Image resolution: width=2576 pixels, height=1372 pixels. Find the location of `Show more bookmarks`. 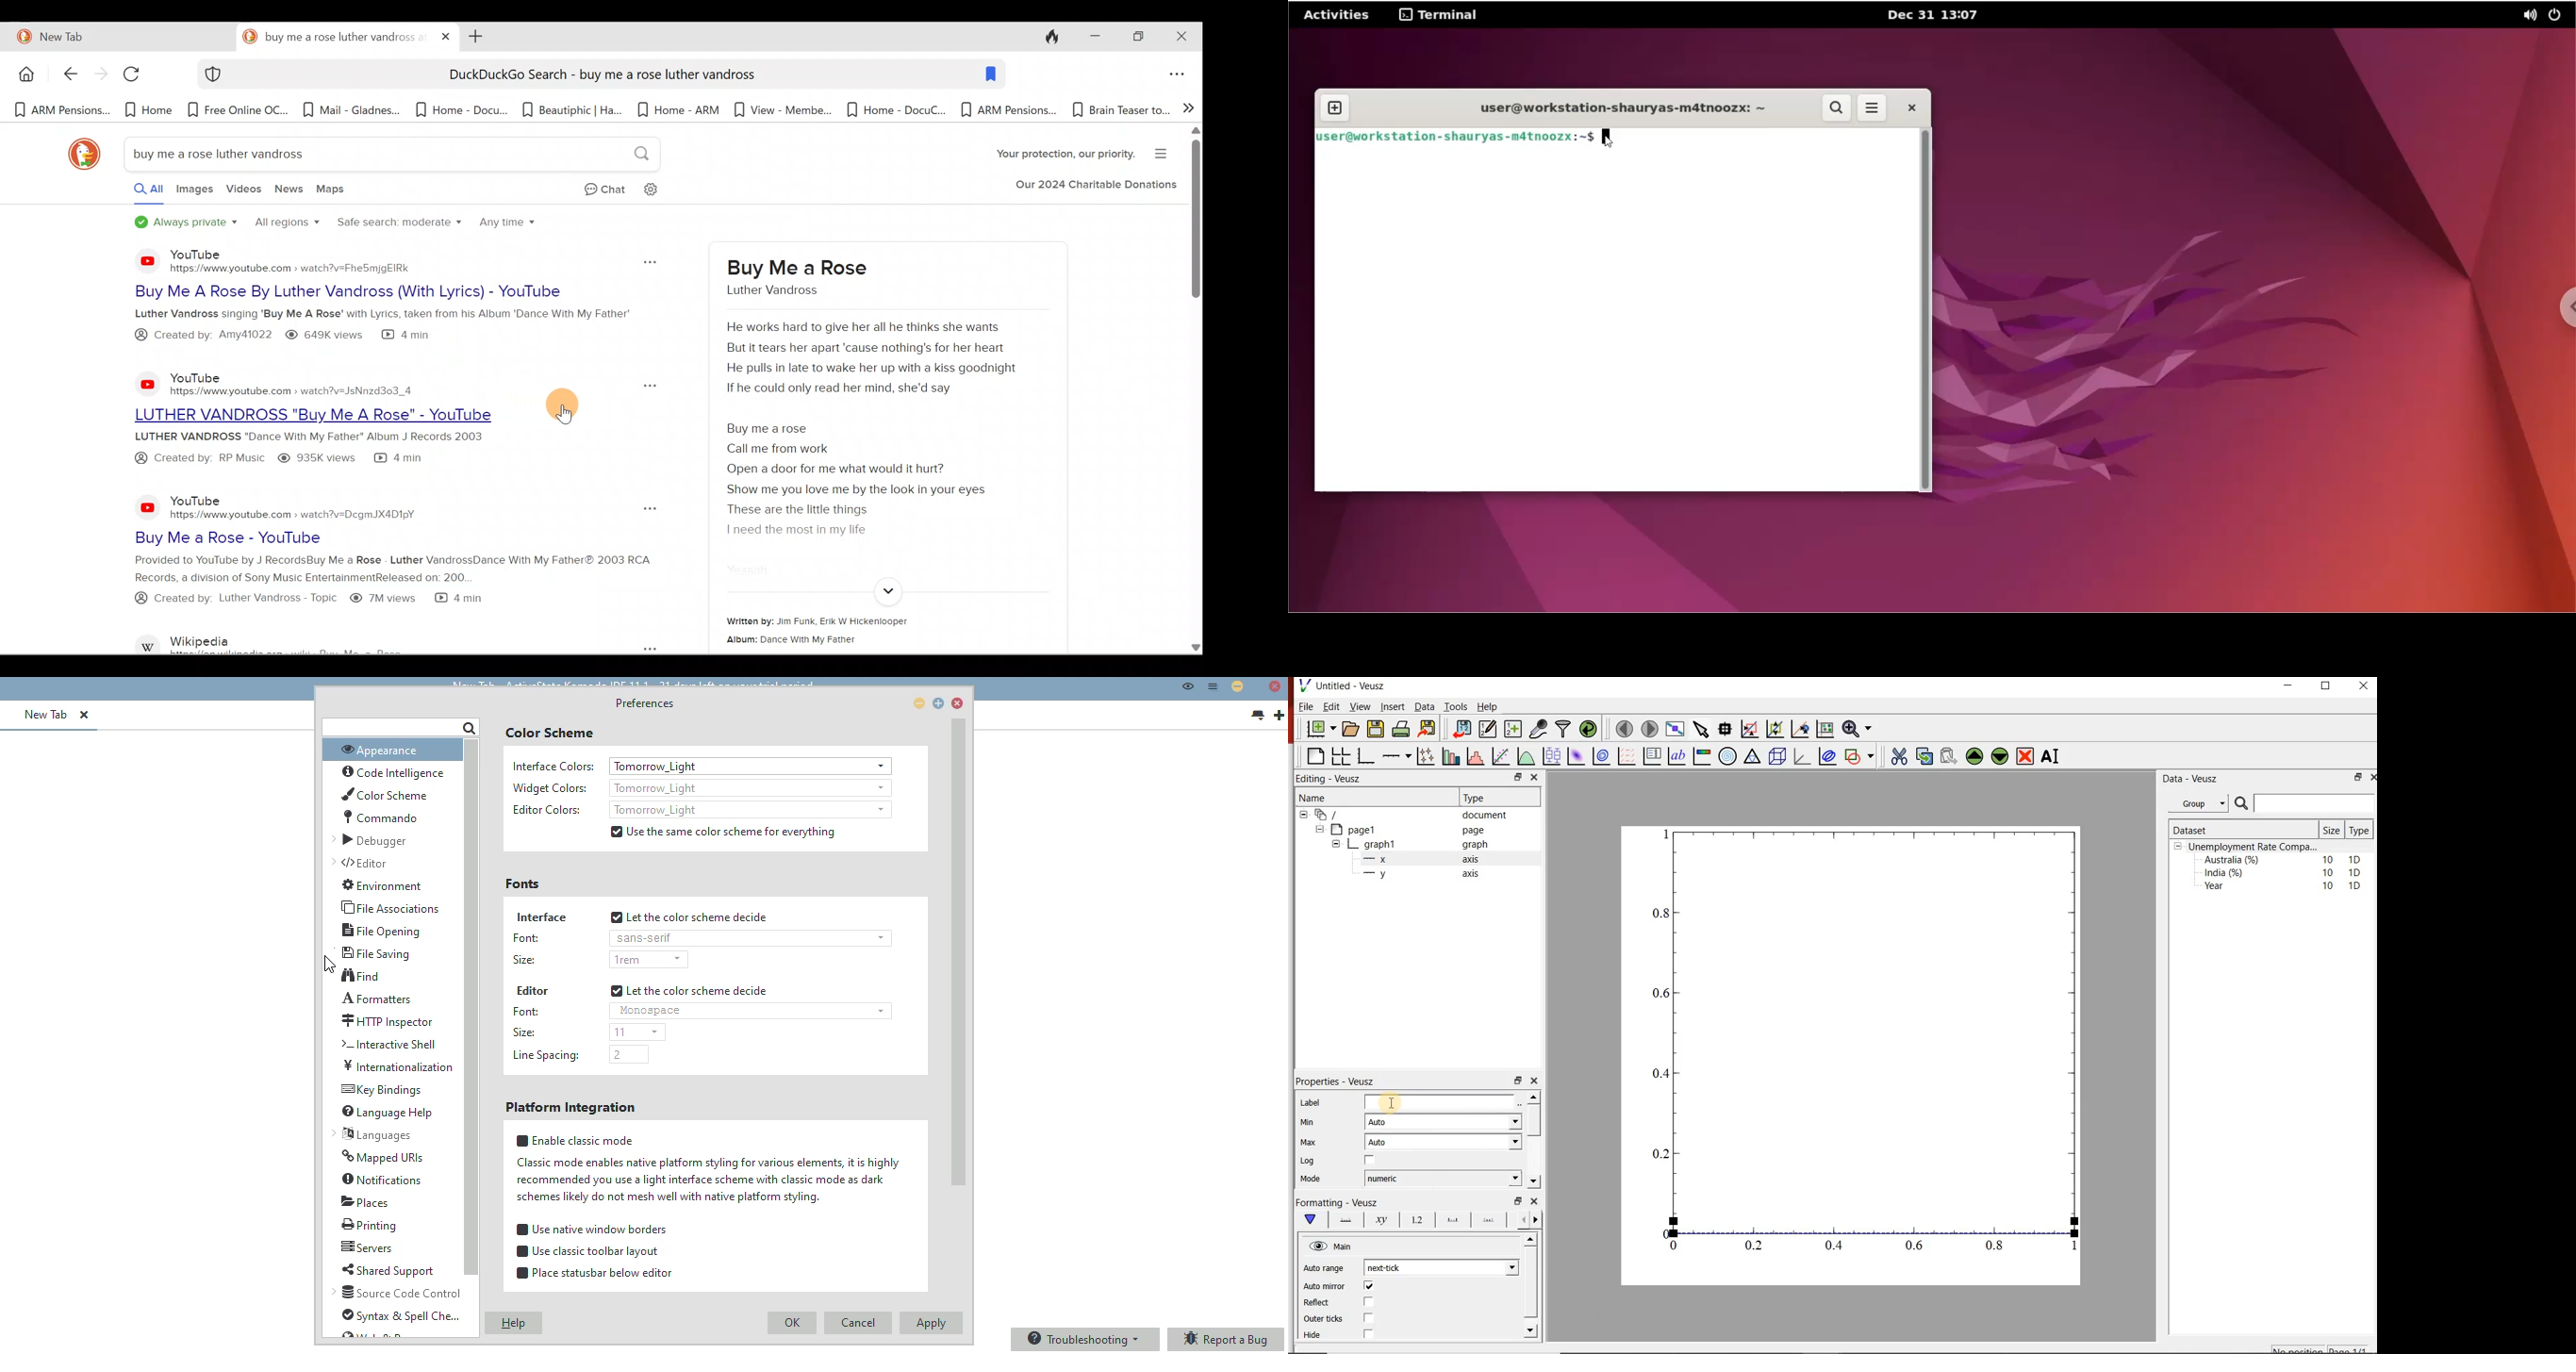

Show more bookmarks is located at coordinates (1189, 107).